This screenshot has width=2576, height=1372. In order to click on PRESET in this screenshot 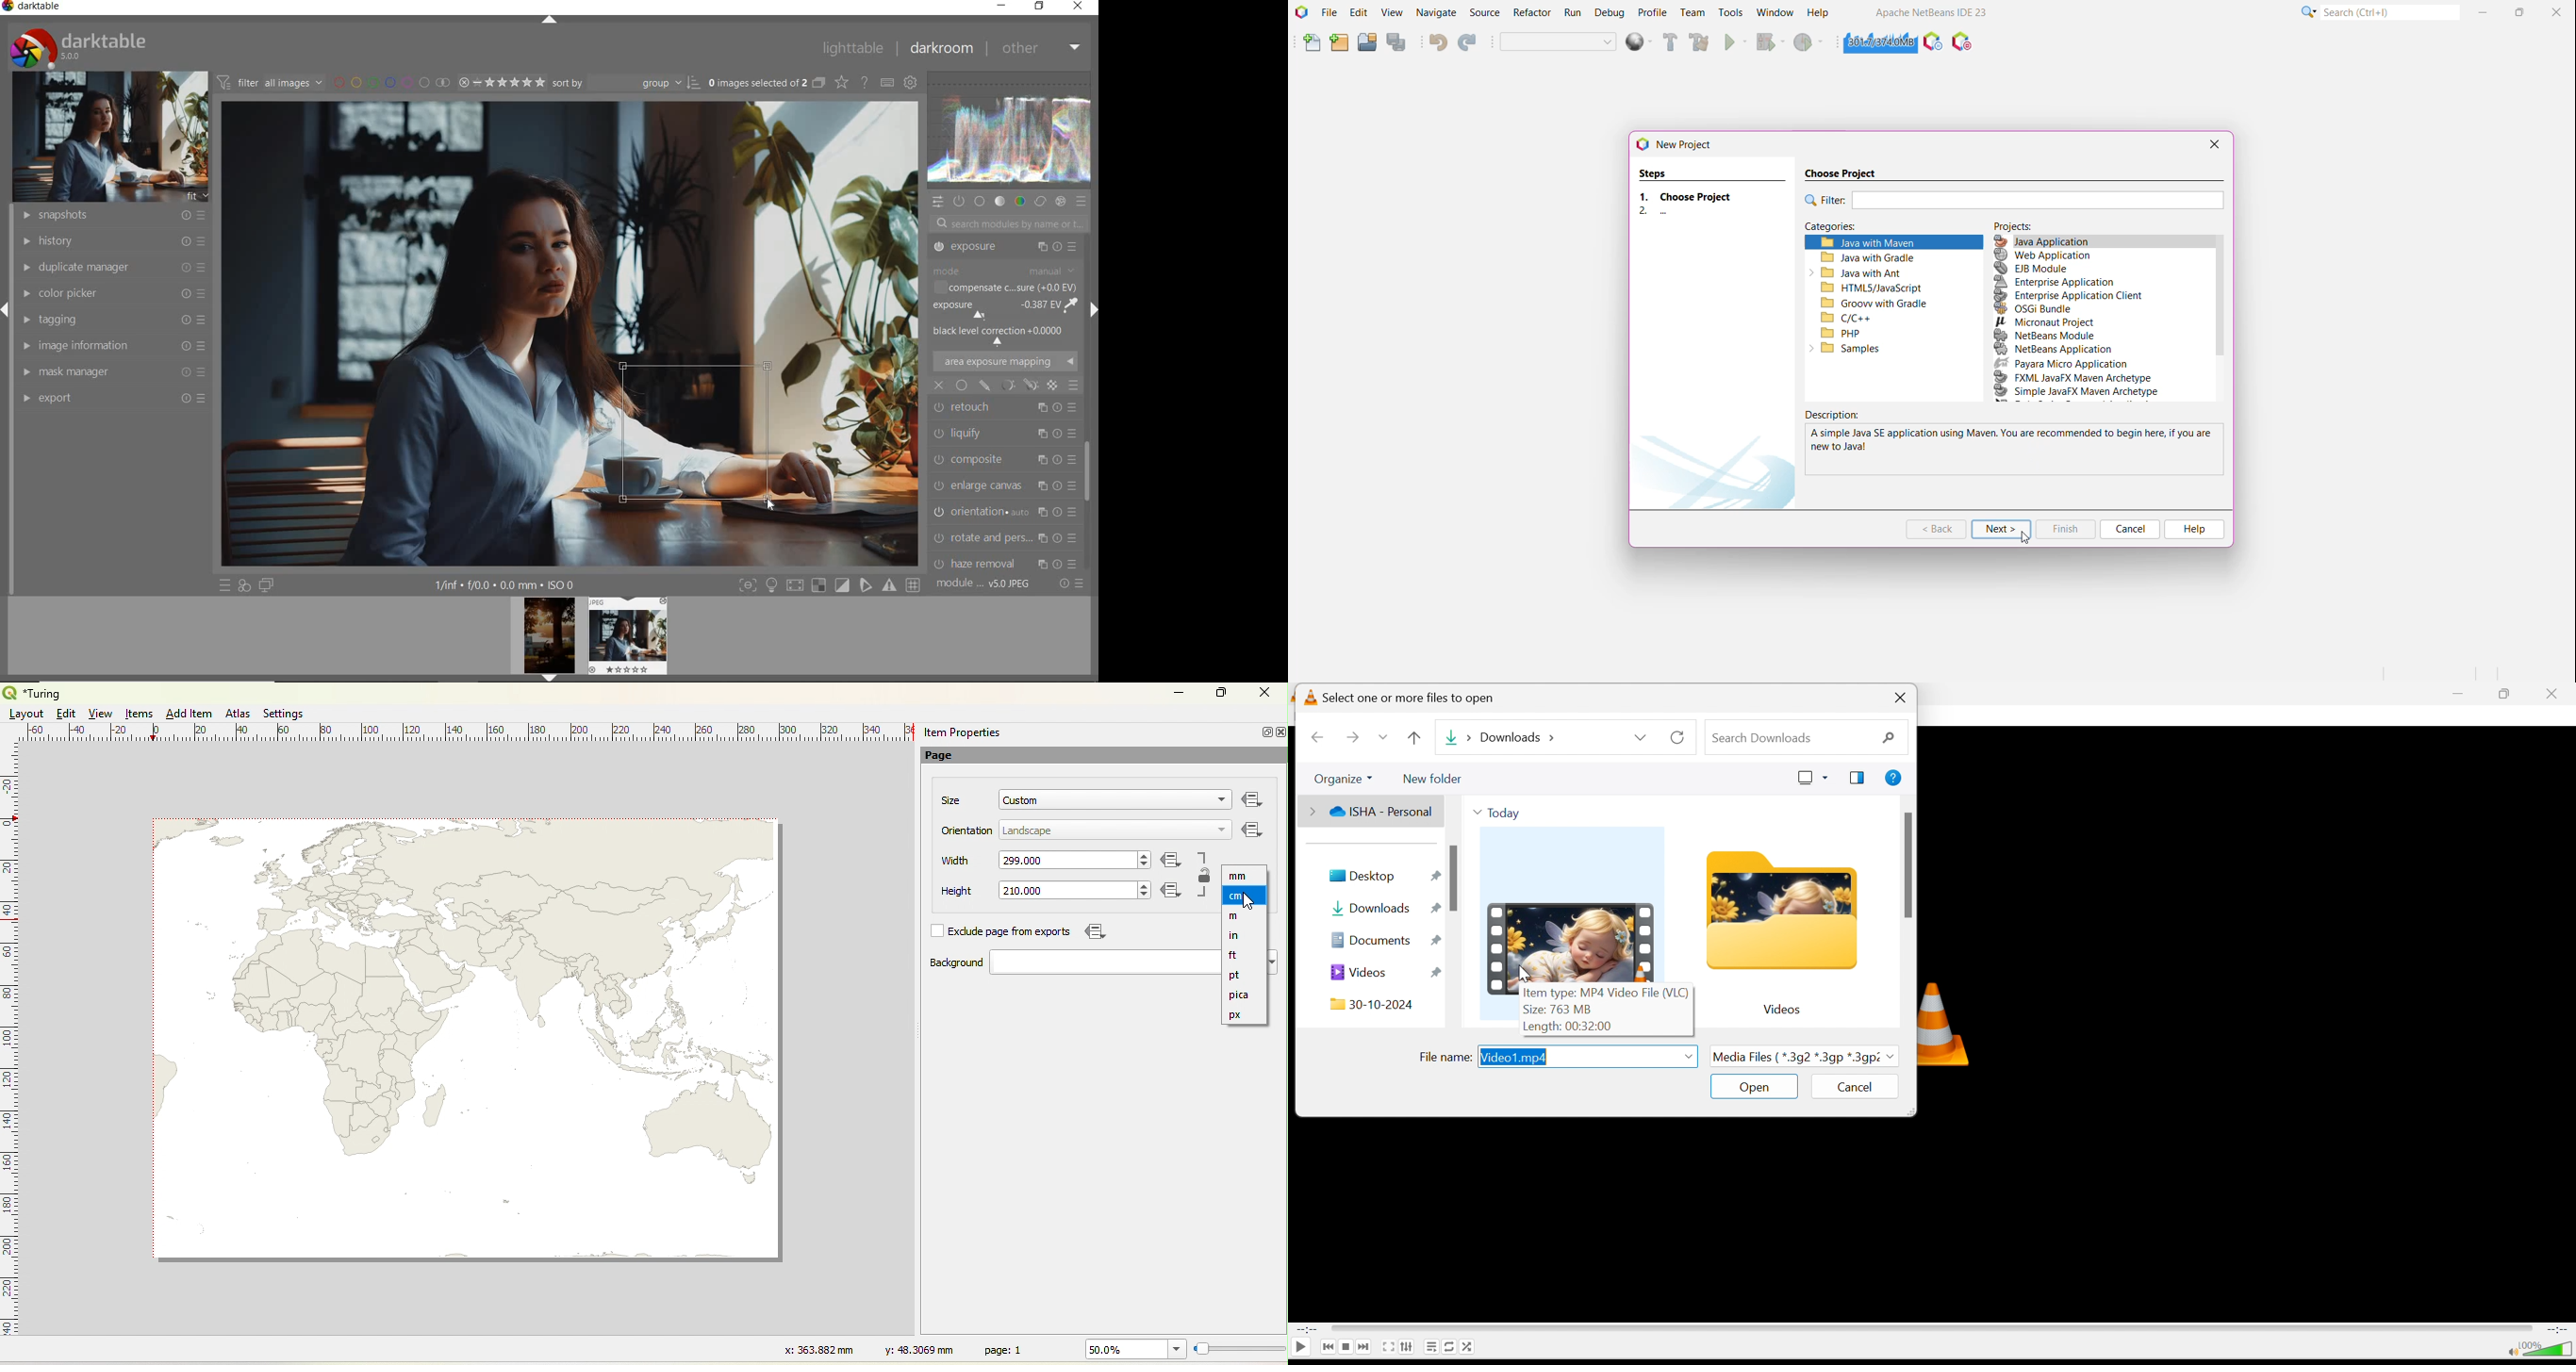, I will do `click(1082, 202)`.